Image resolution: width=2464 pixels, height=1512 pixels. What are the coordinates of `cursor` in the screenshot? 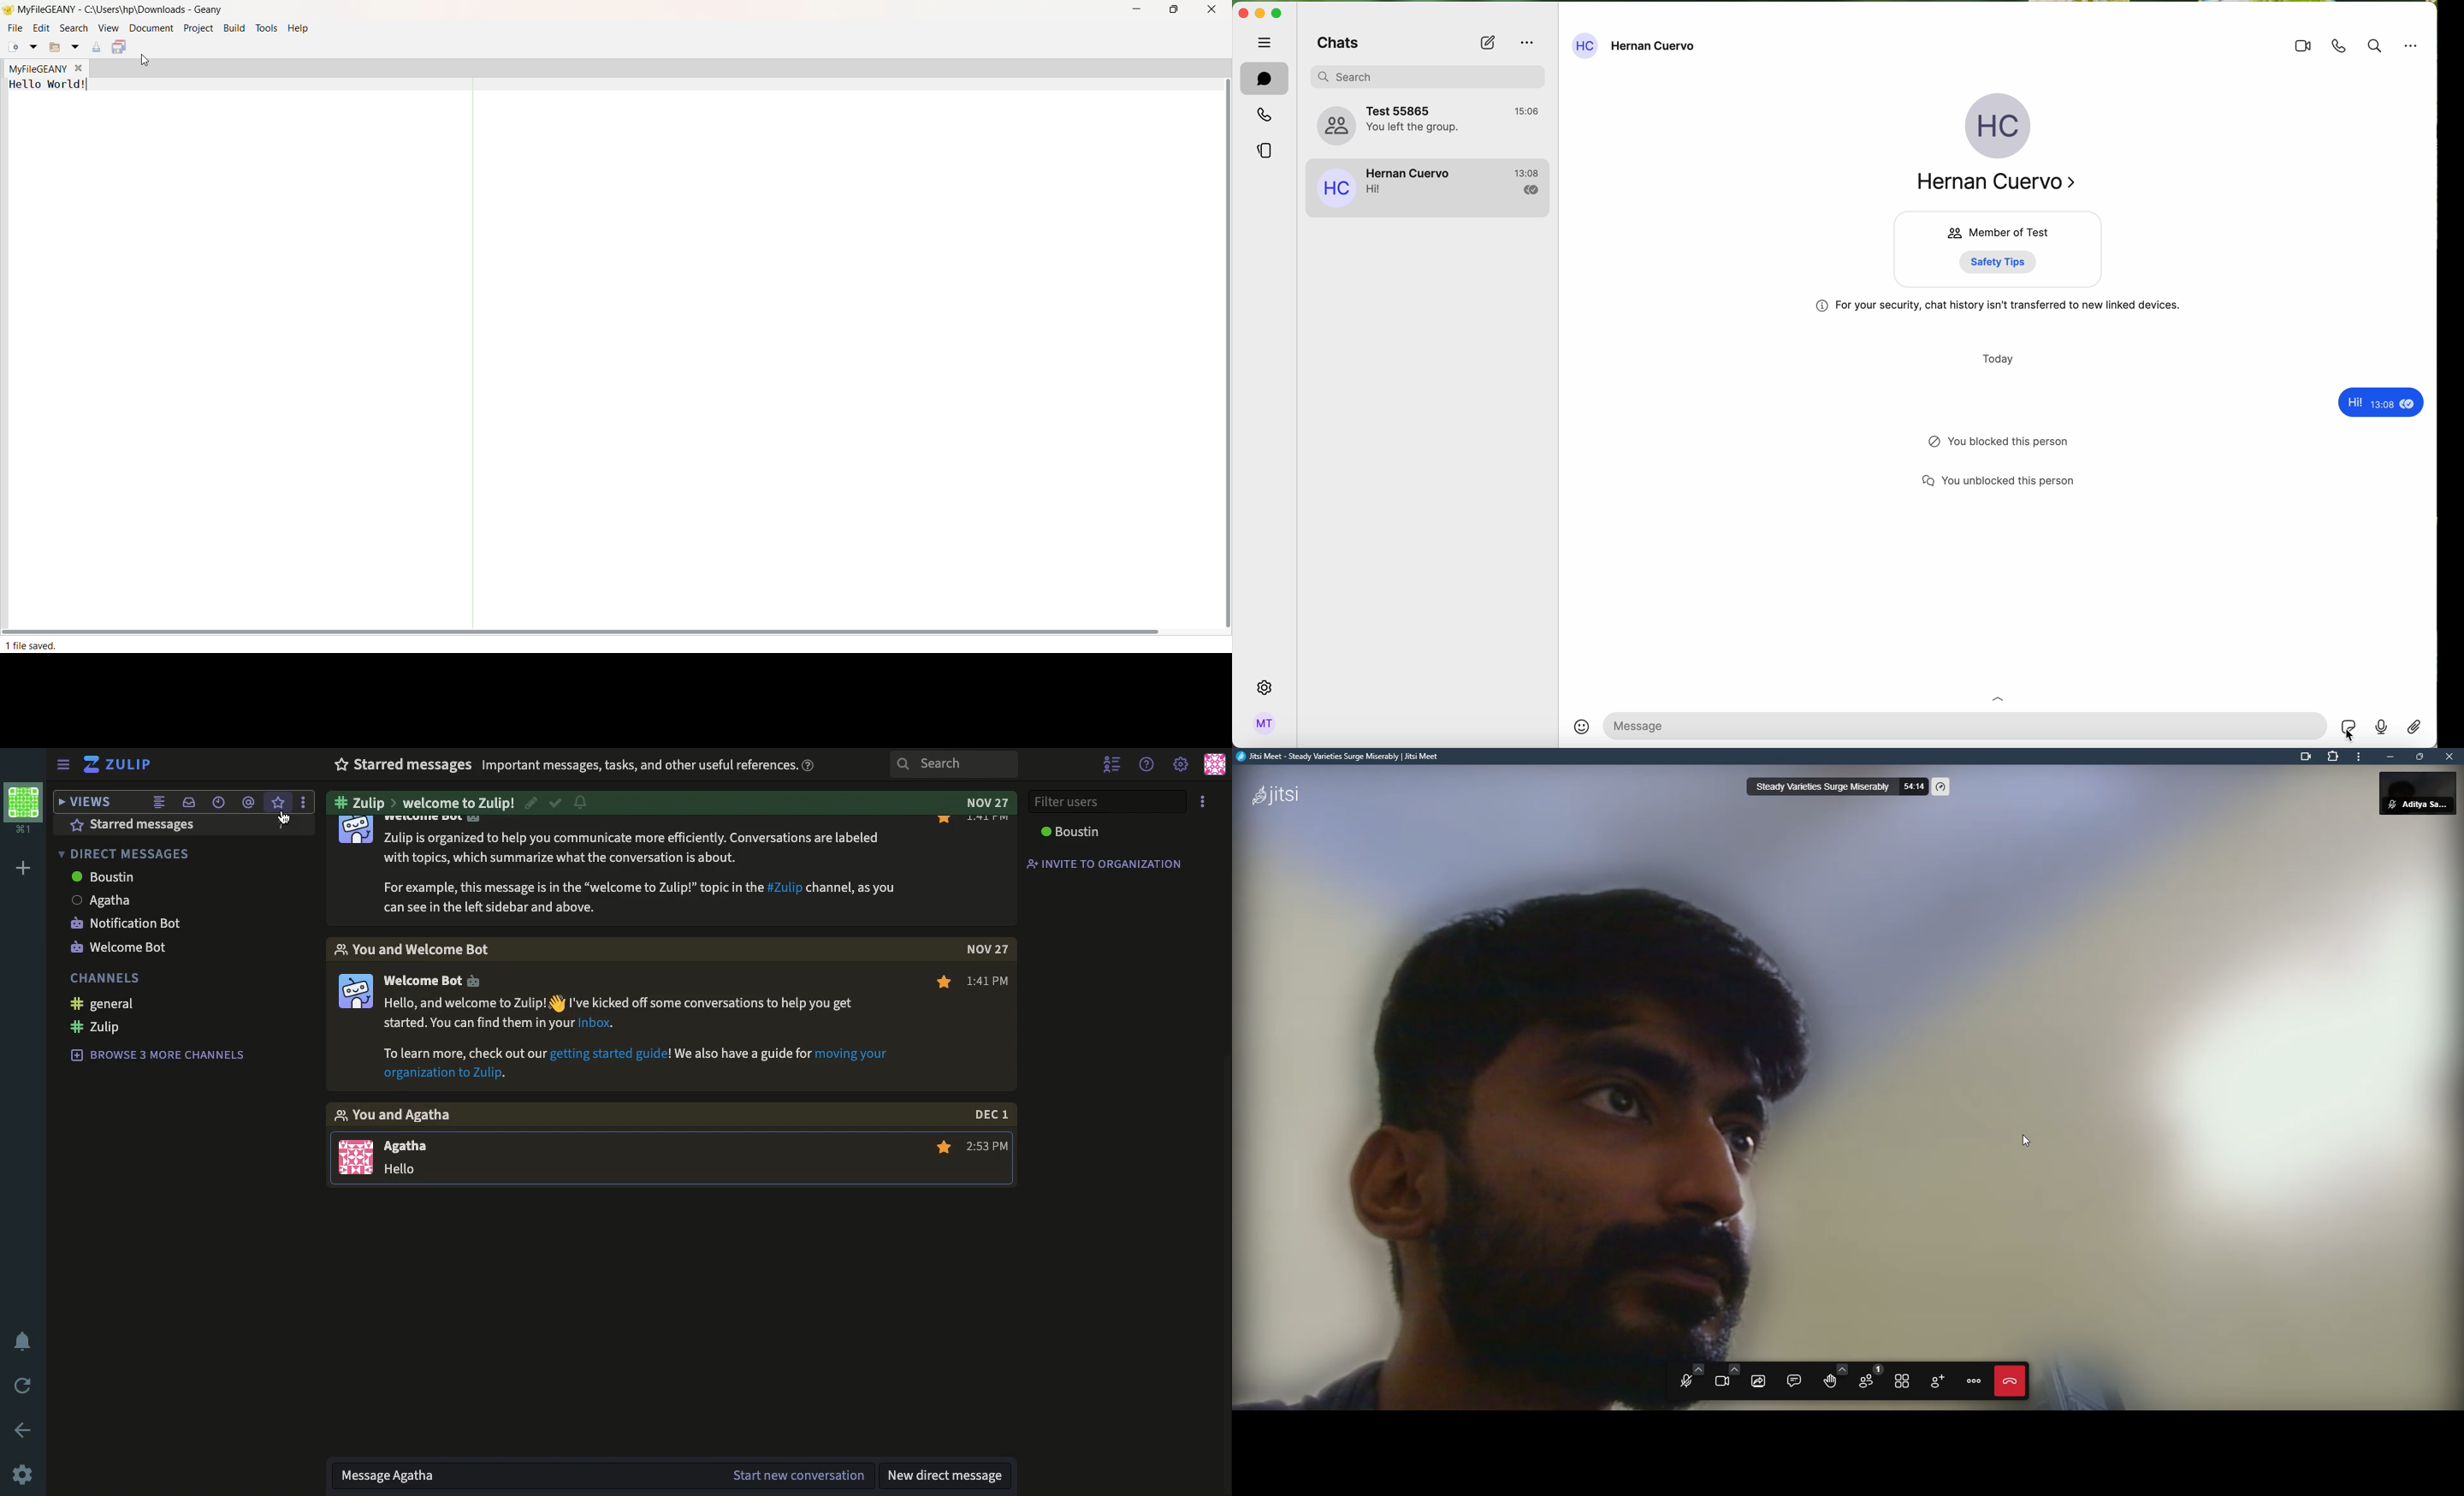 It's located at (2351, 736).